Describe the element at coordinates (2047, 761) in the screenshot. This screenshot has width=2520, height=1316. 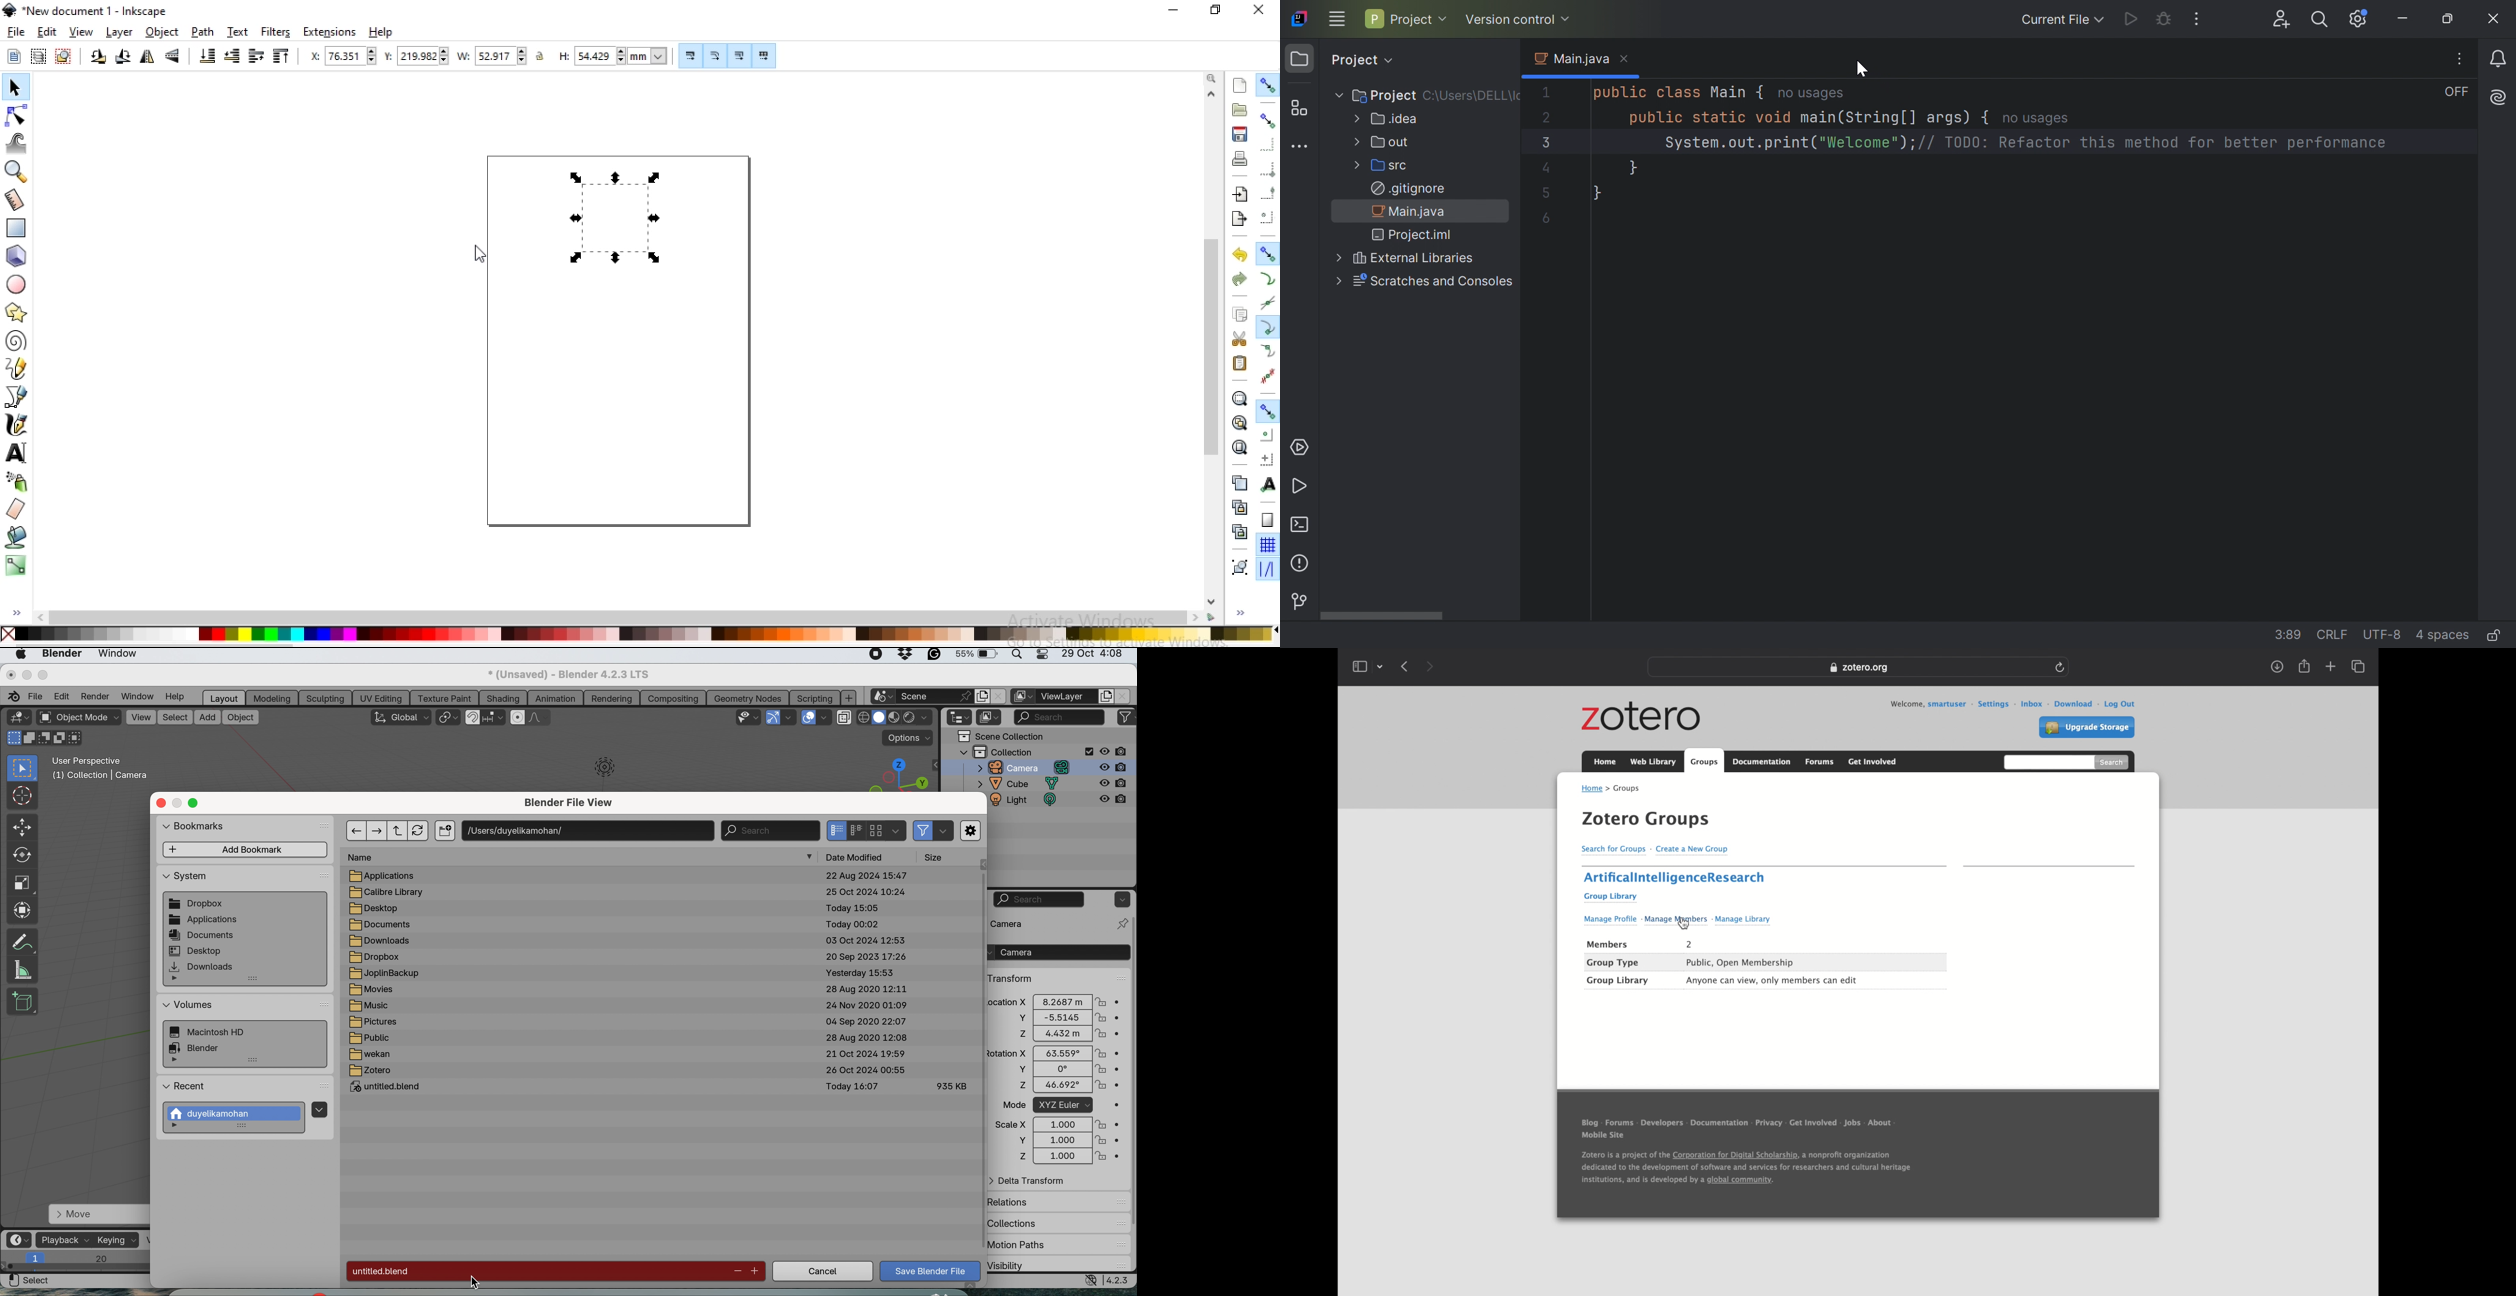
I see `search bar` at that location.